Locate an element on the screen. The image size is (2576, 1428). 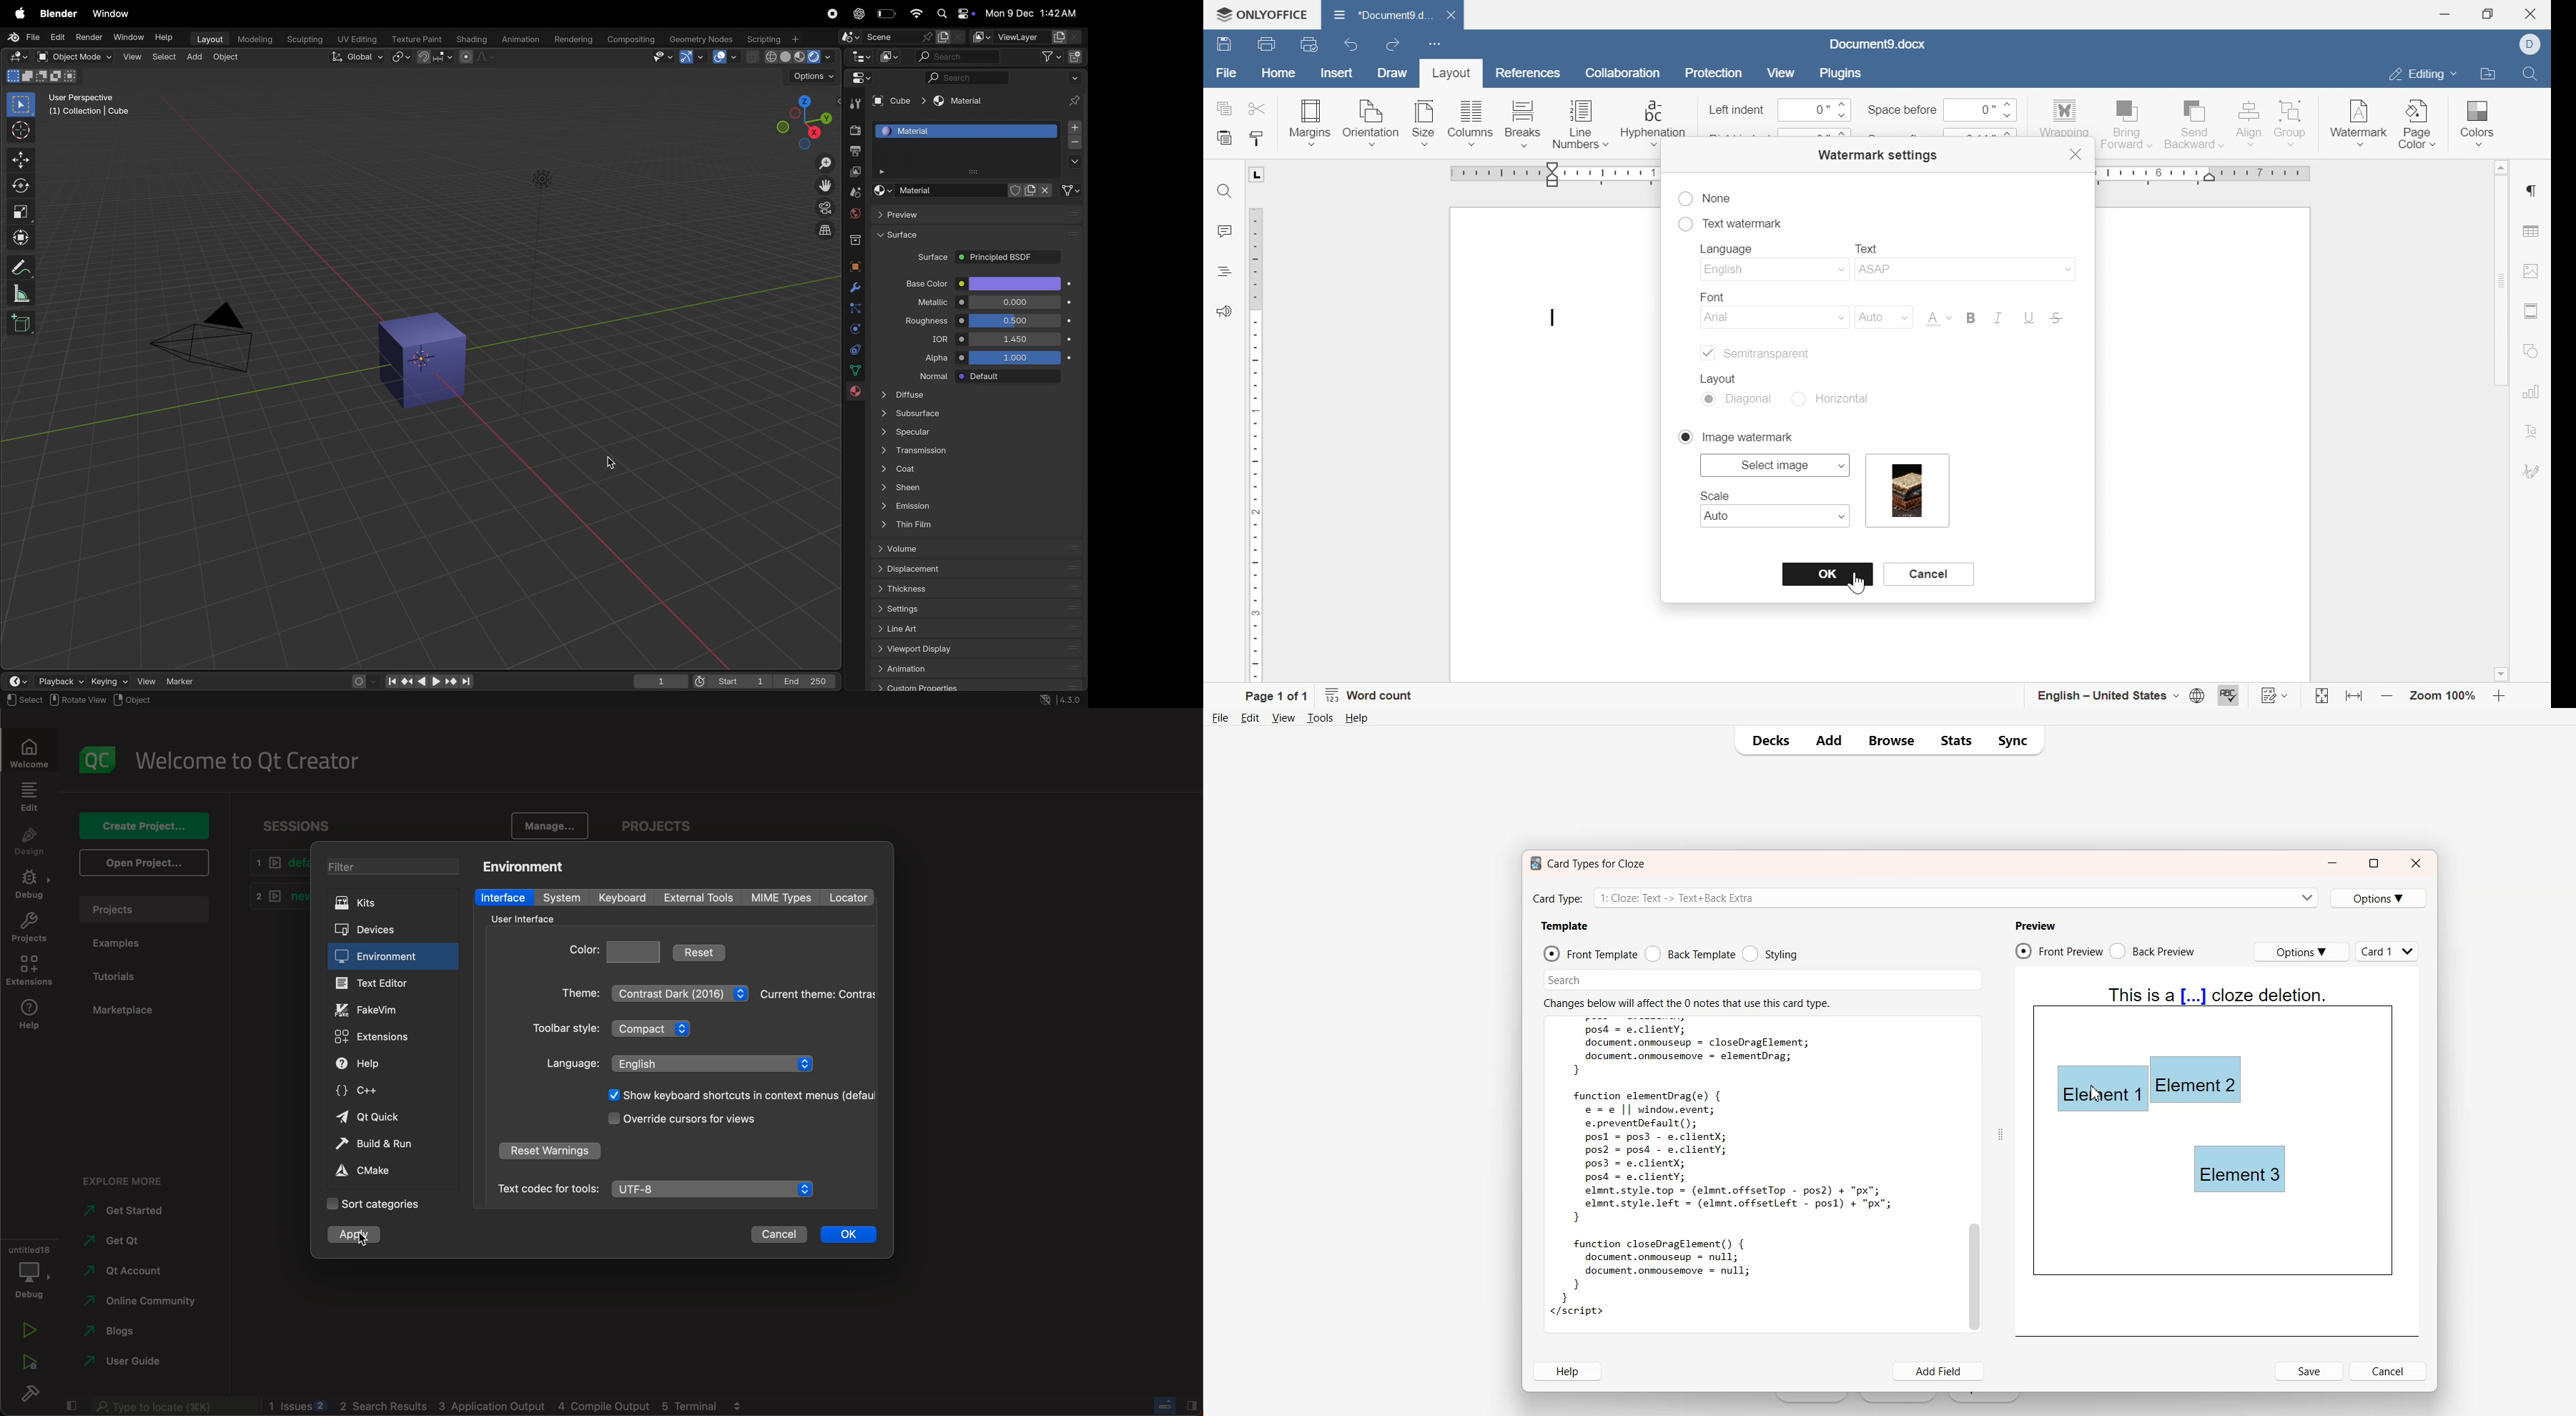
constraints is located at coordinates (854, 349).